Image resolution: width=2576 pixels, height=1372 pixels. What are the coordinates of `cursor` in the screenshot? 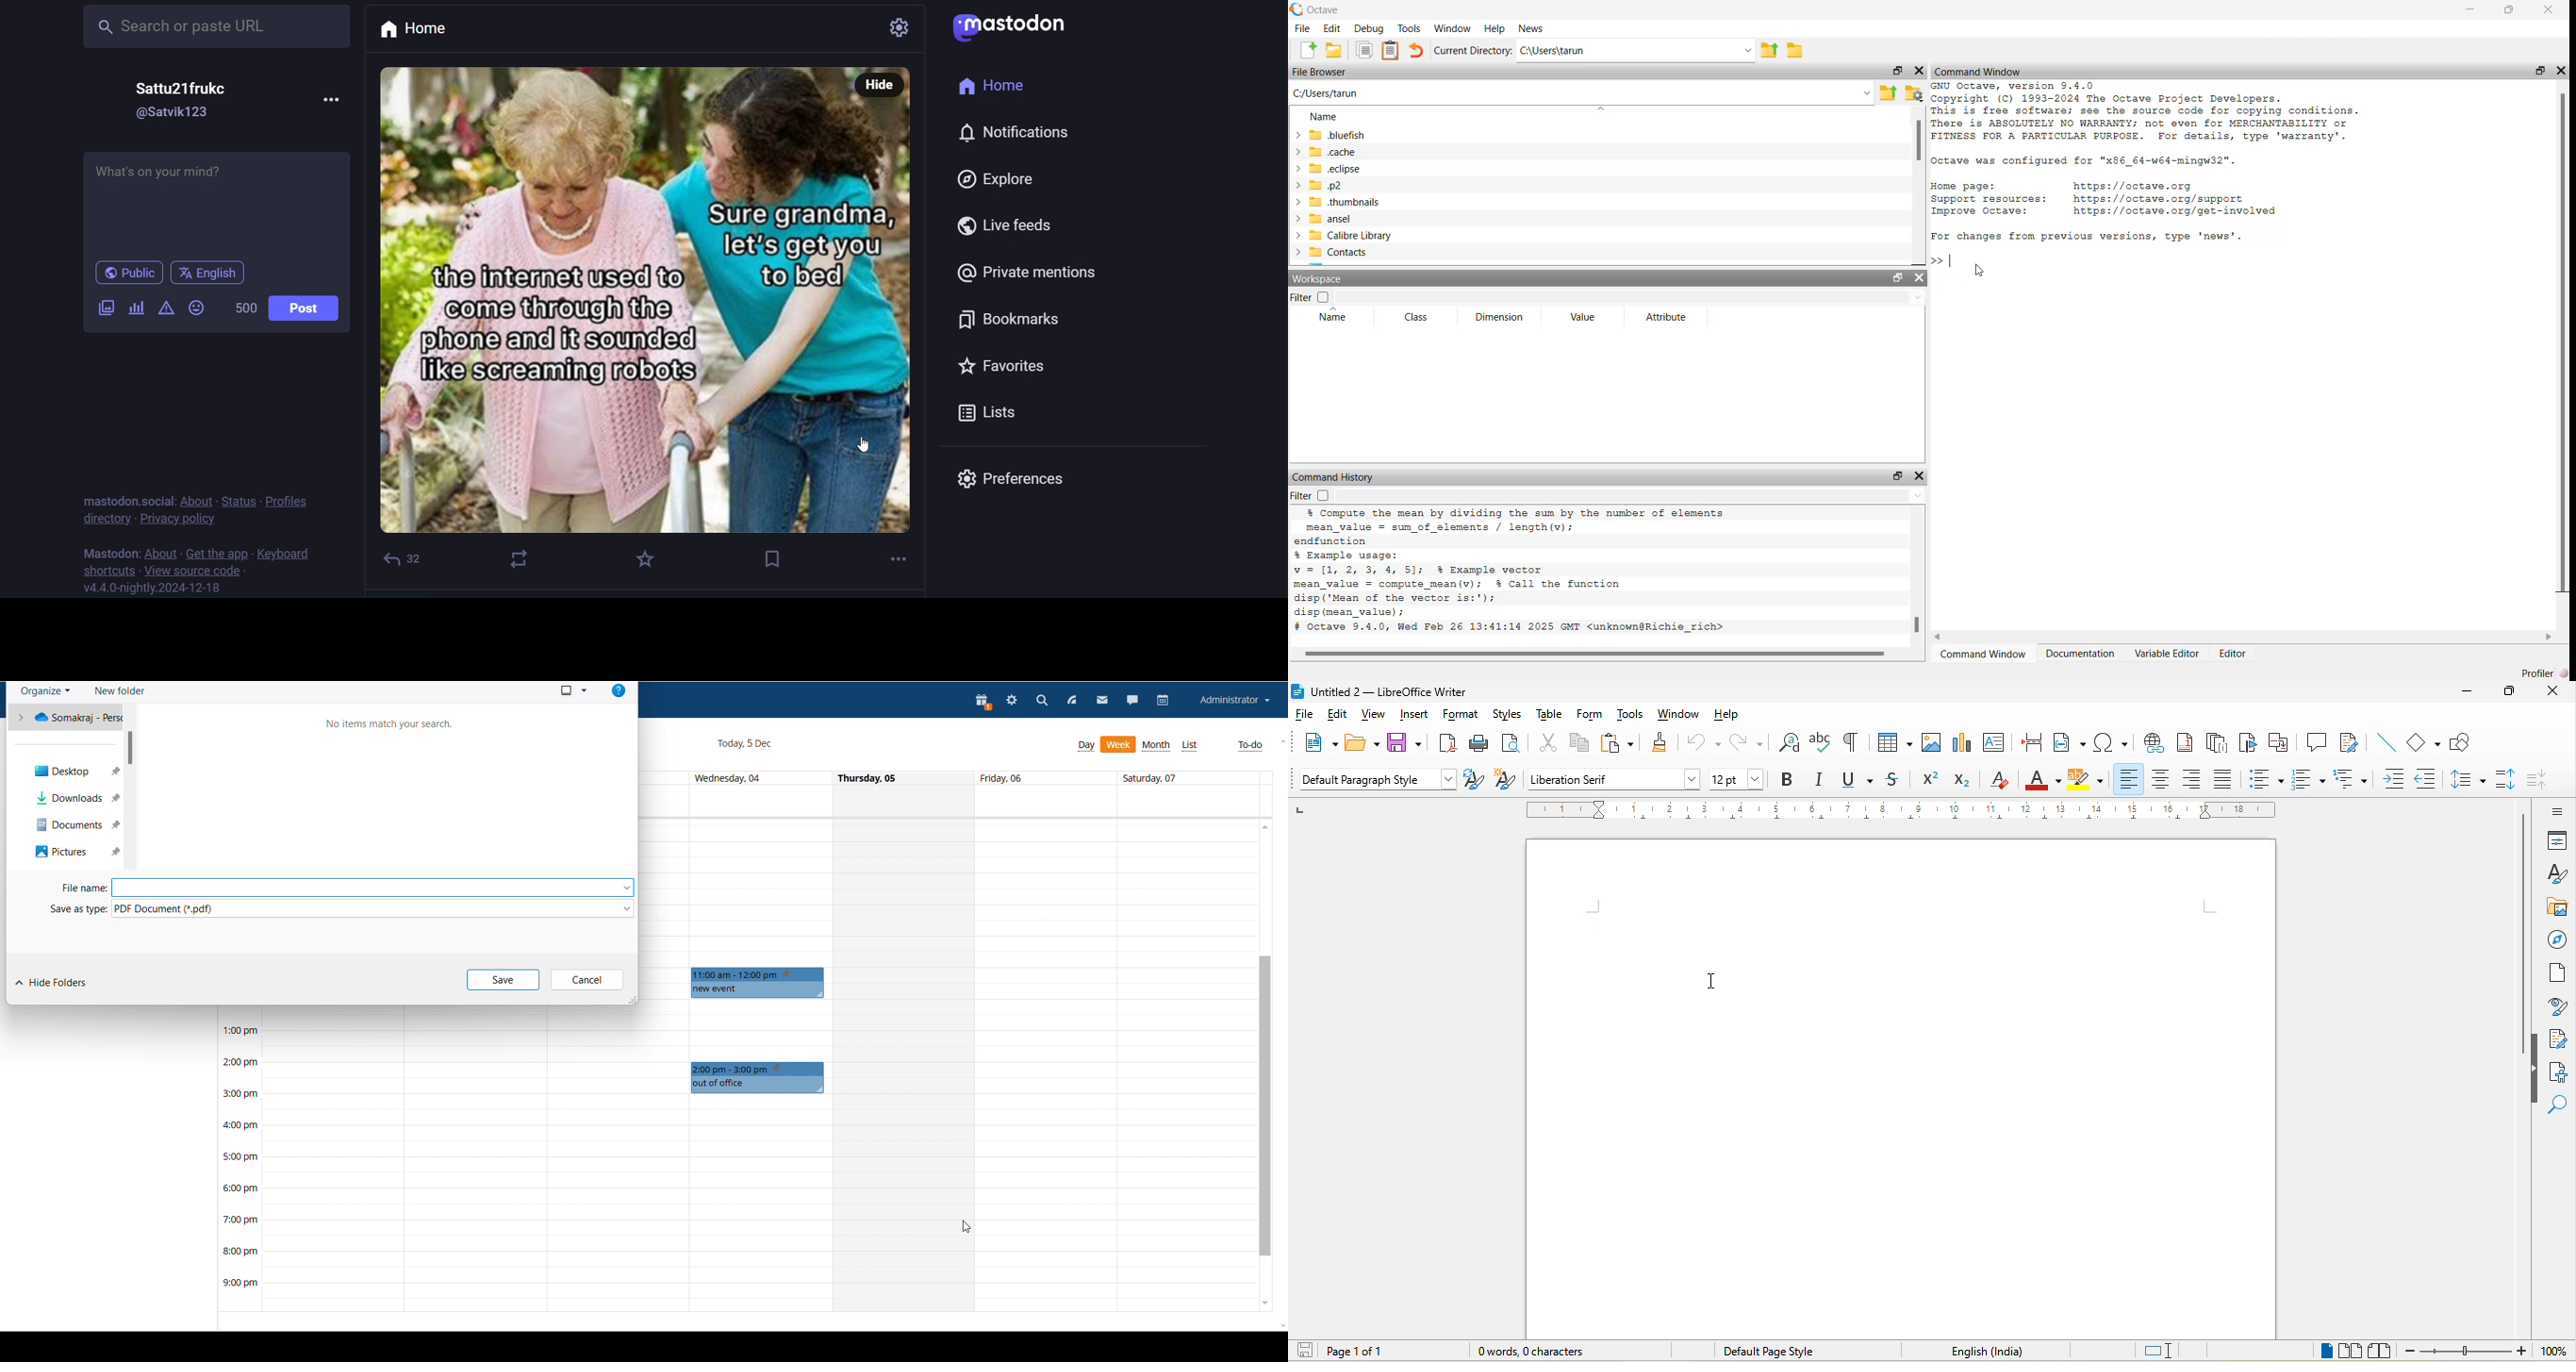 It's located at (1712, 979).